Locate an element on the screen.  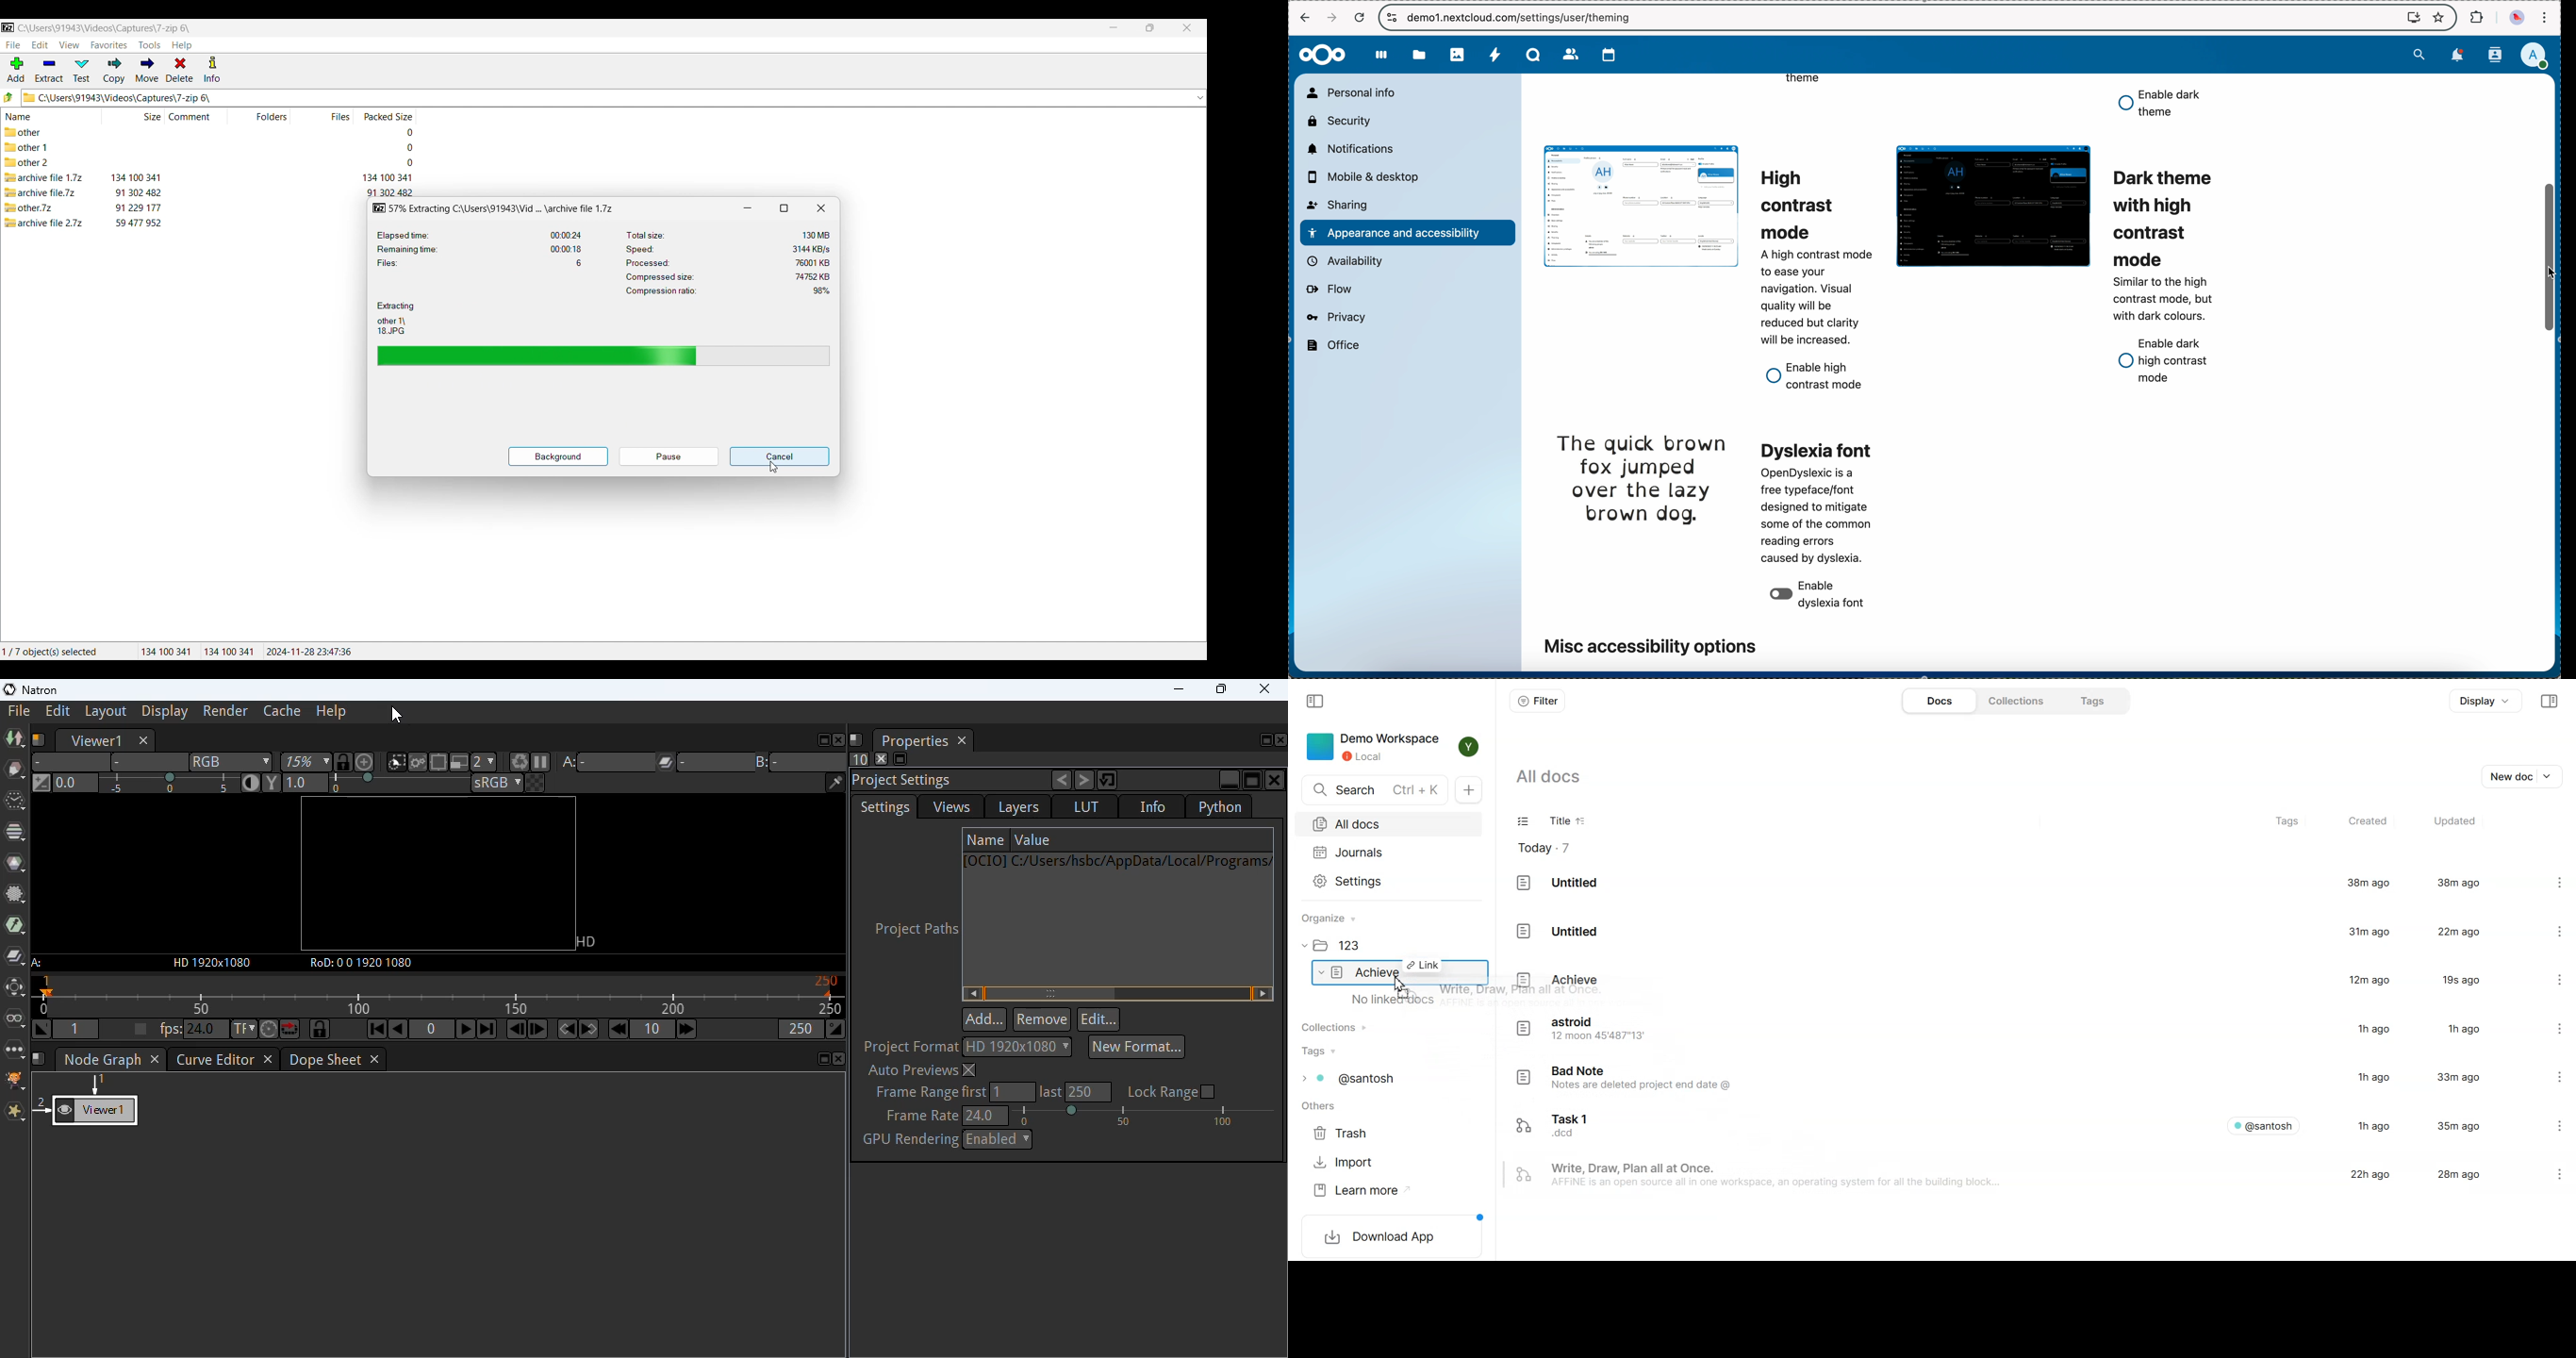
dyslexia font theme is located at coordinates (1822, 501).